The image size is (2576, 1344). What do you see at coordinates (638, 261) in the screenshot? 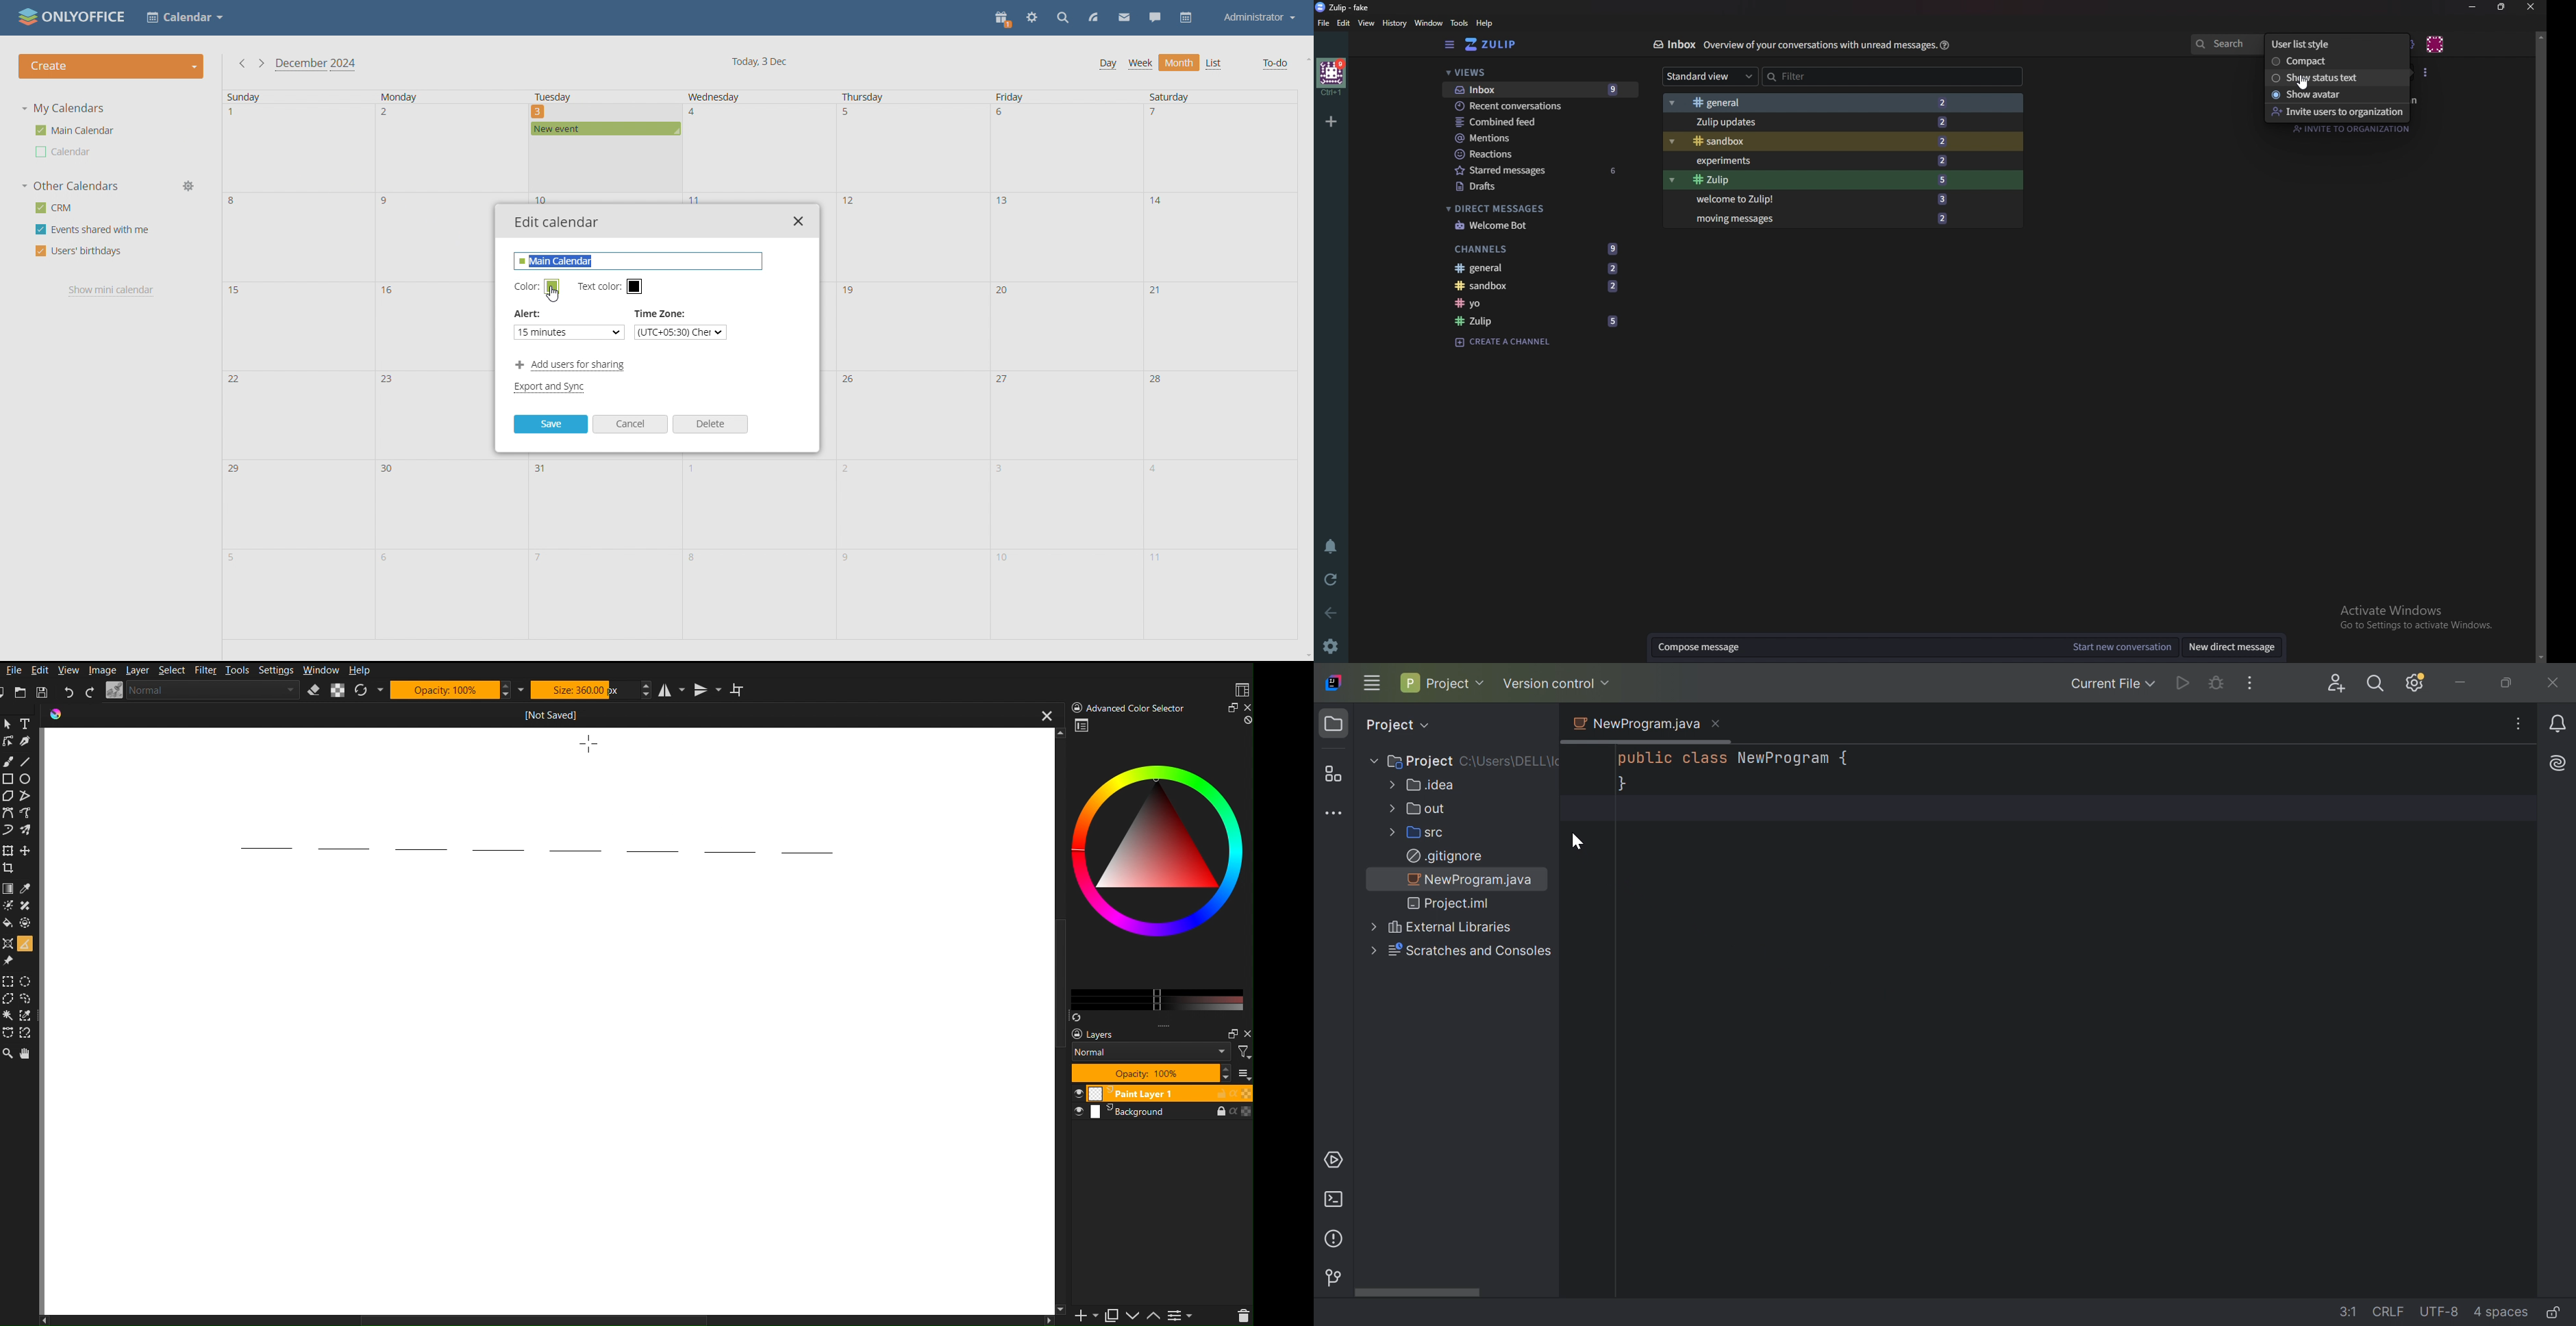
I see `edit name` at bounding box center [638, 261].